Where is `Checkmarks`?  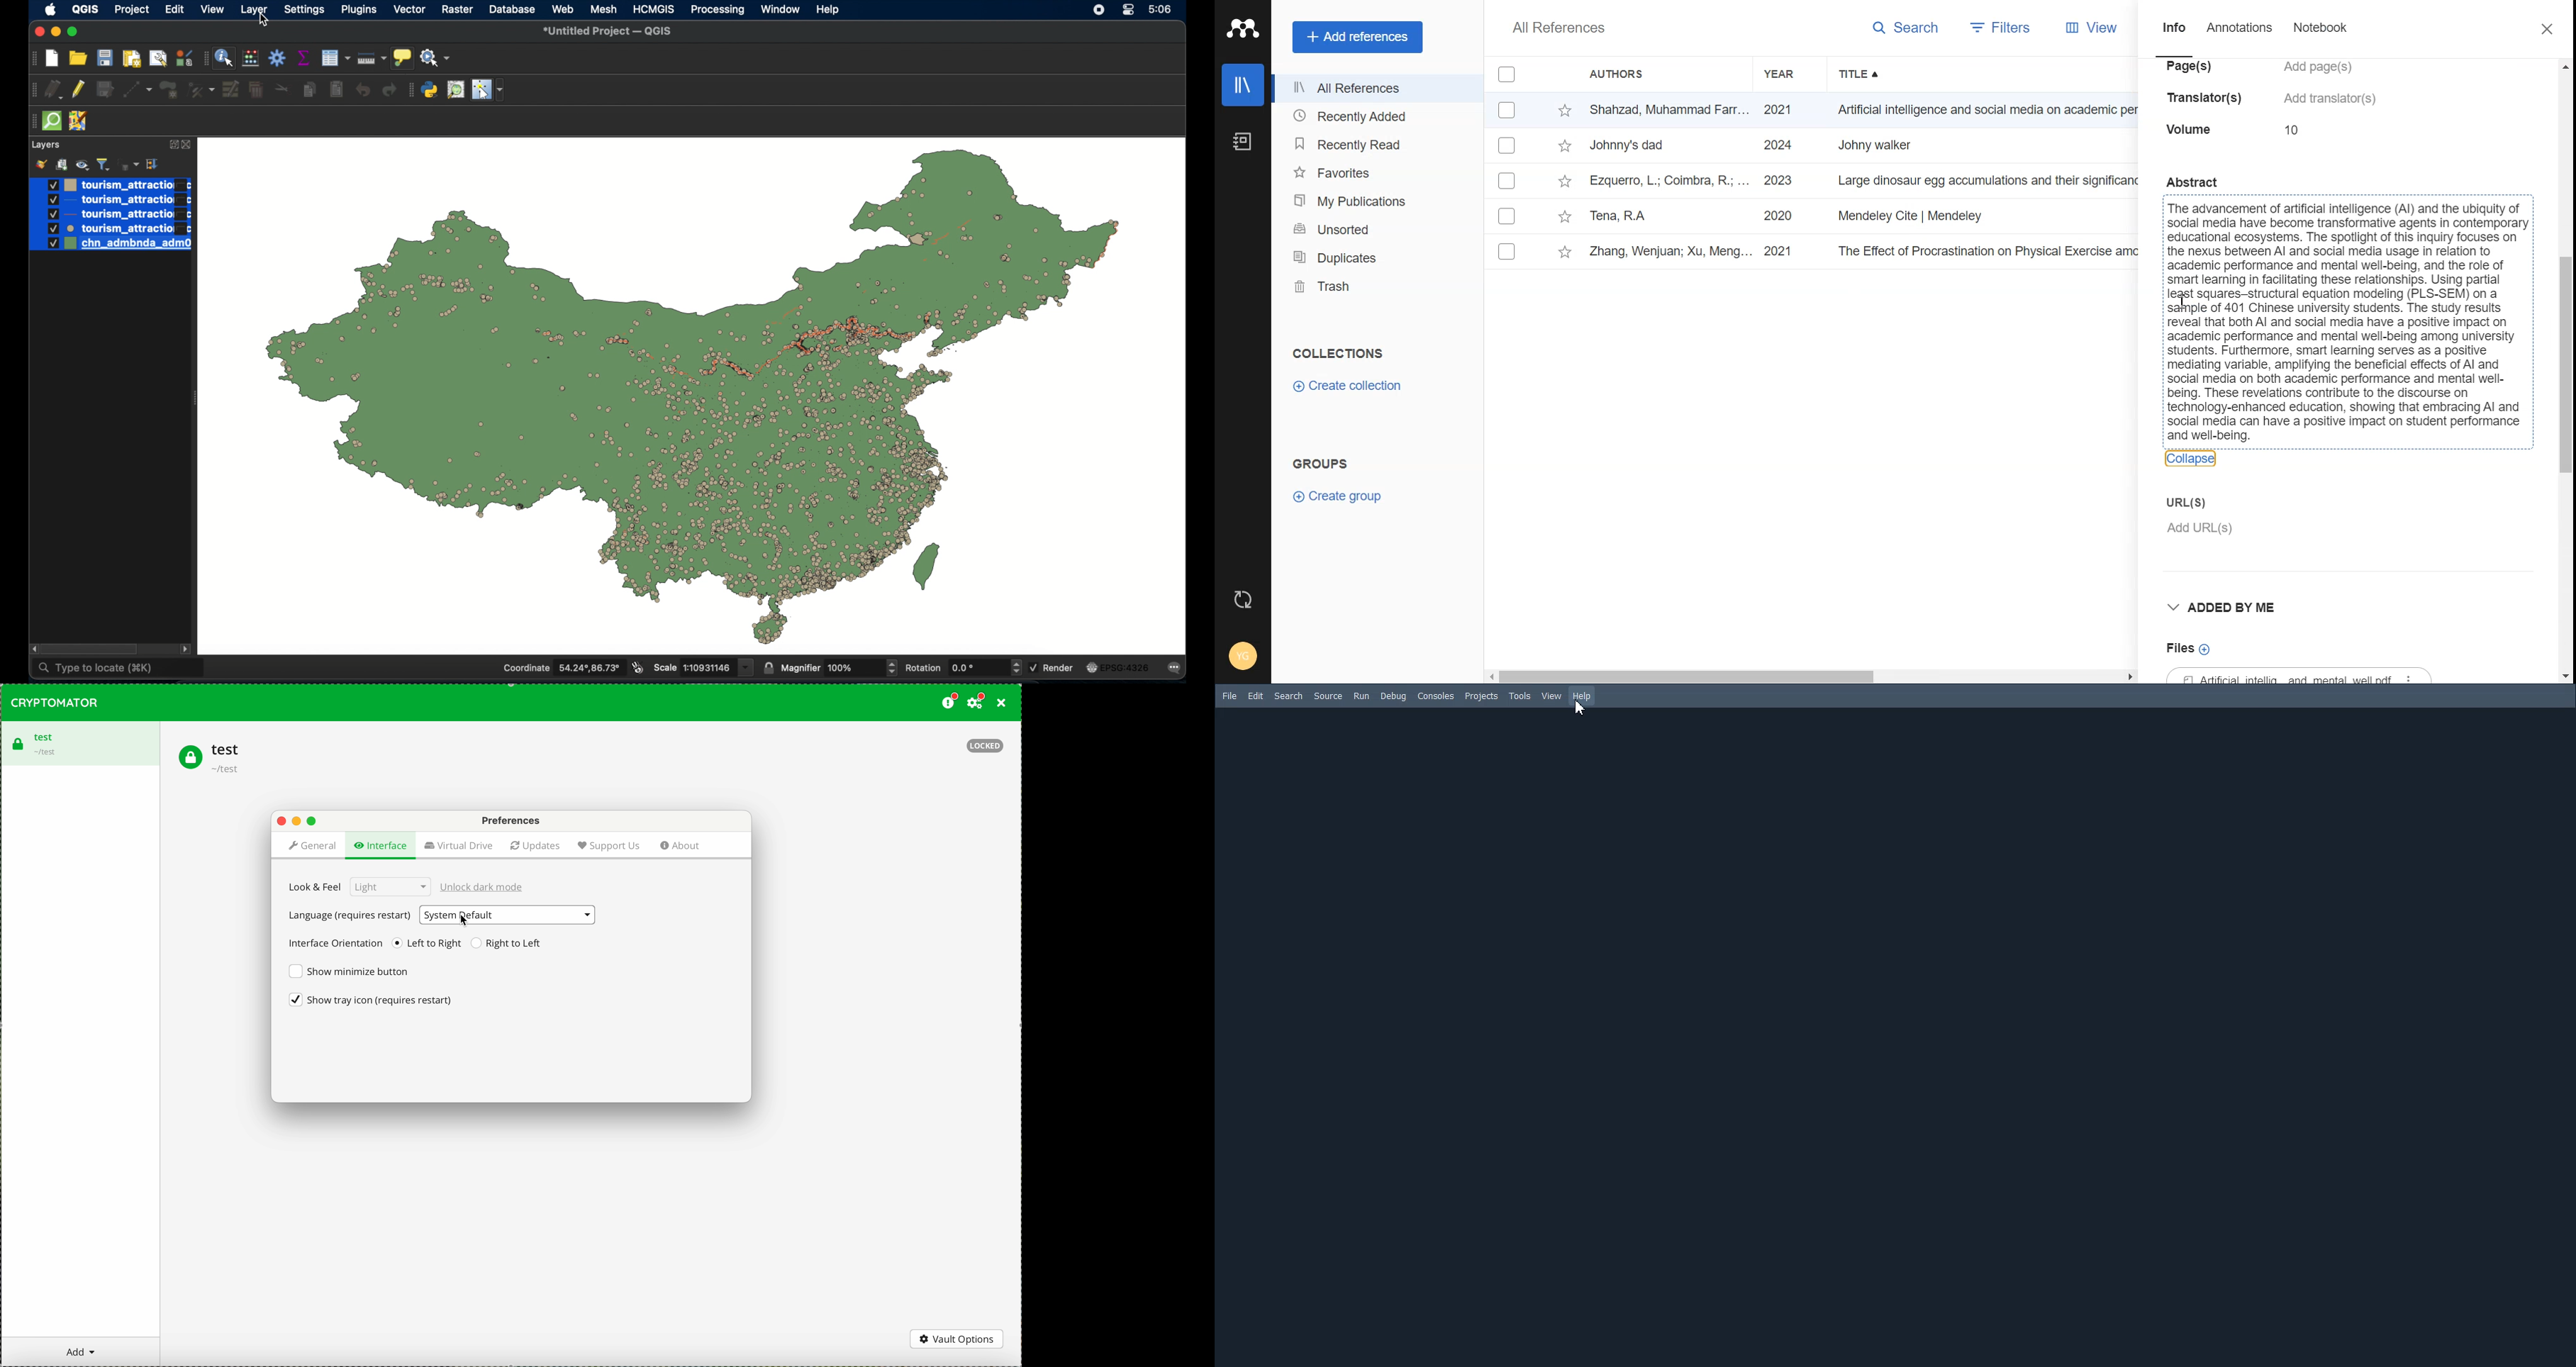 Checkmarks is located at coordinates (1509, 110).